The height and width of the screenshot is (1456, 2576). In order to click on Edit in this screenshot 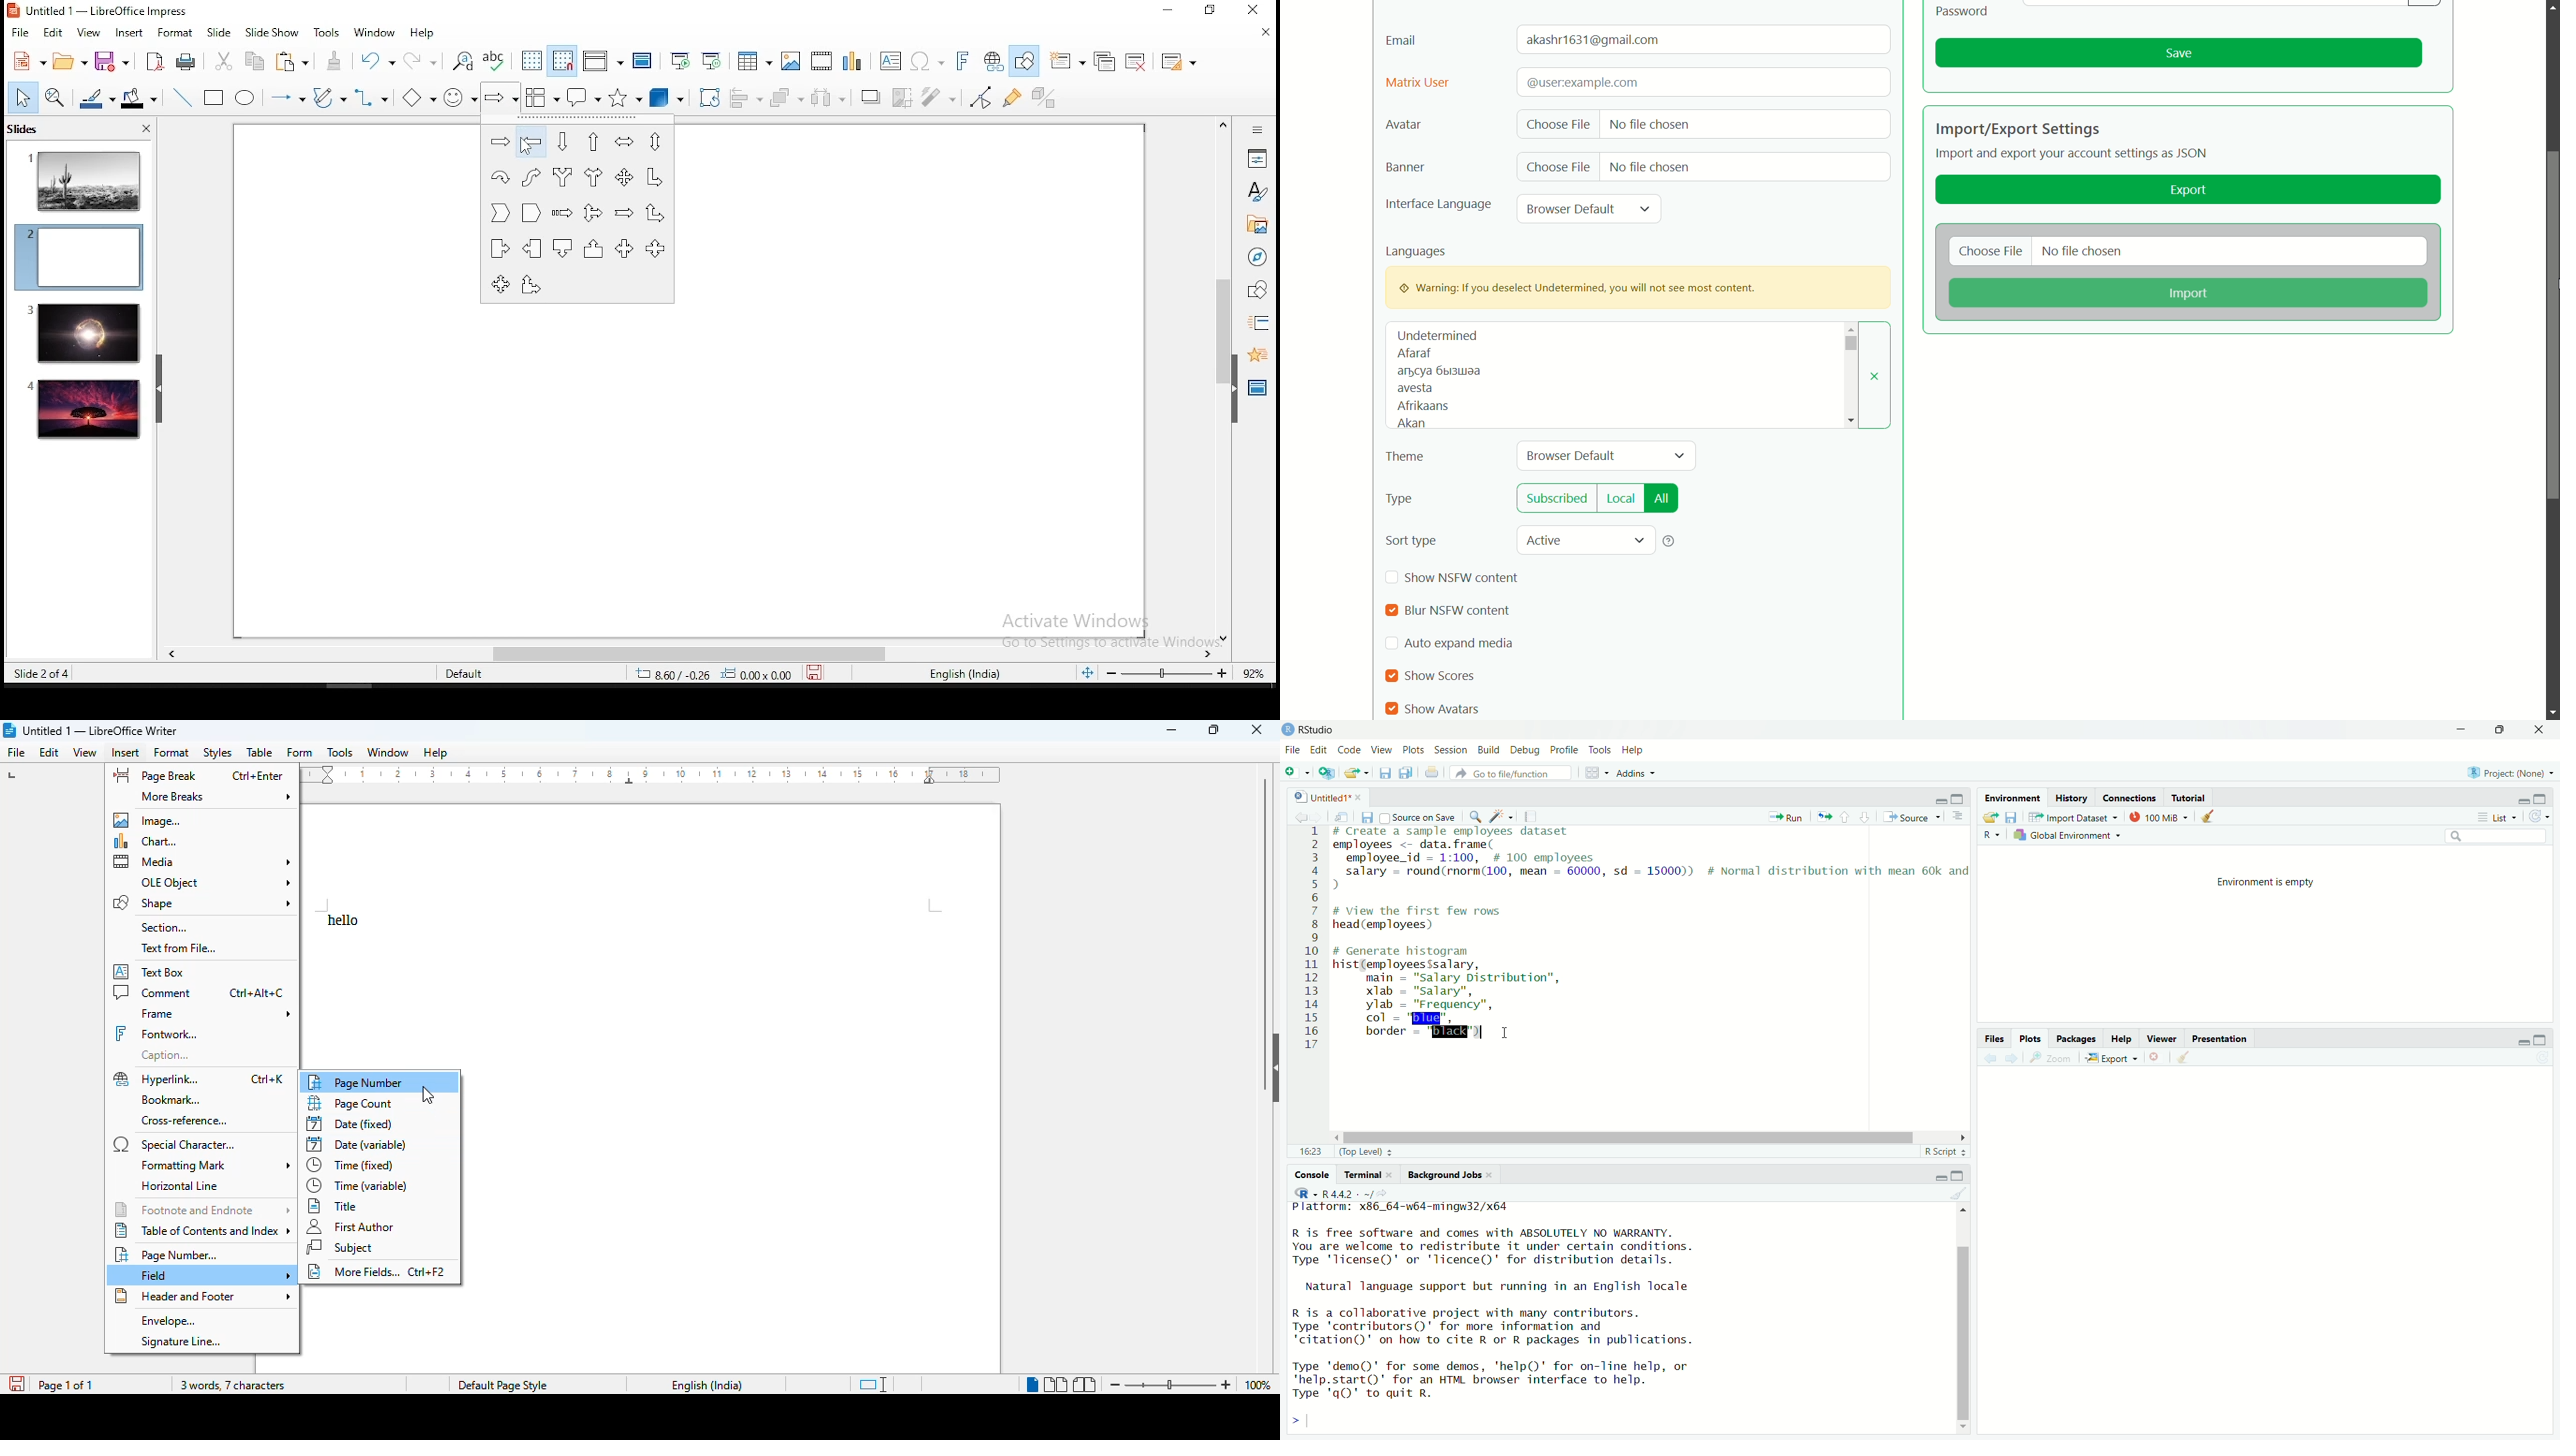, I will do `click(1320, 749)`.